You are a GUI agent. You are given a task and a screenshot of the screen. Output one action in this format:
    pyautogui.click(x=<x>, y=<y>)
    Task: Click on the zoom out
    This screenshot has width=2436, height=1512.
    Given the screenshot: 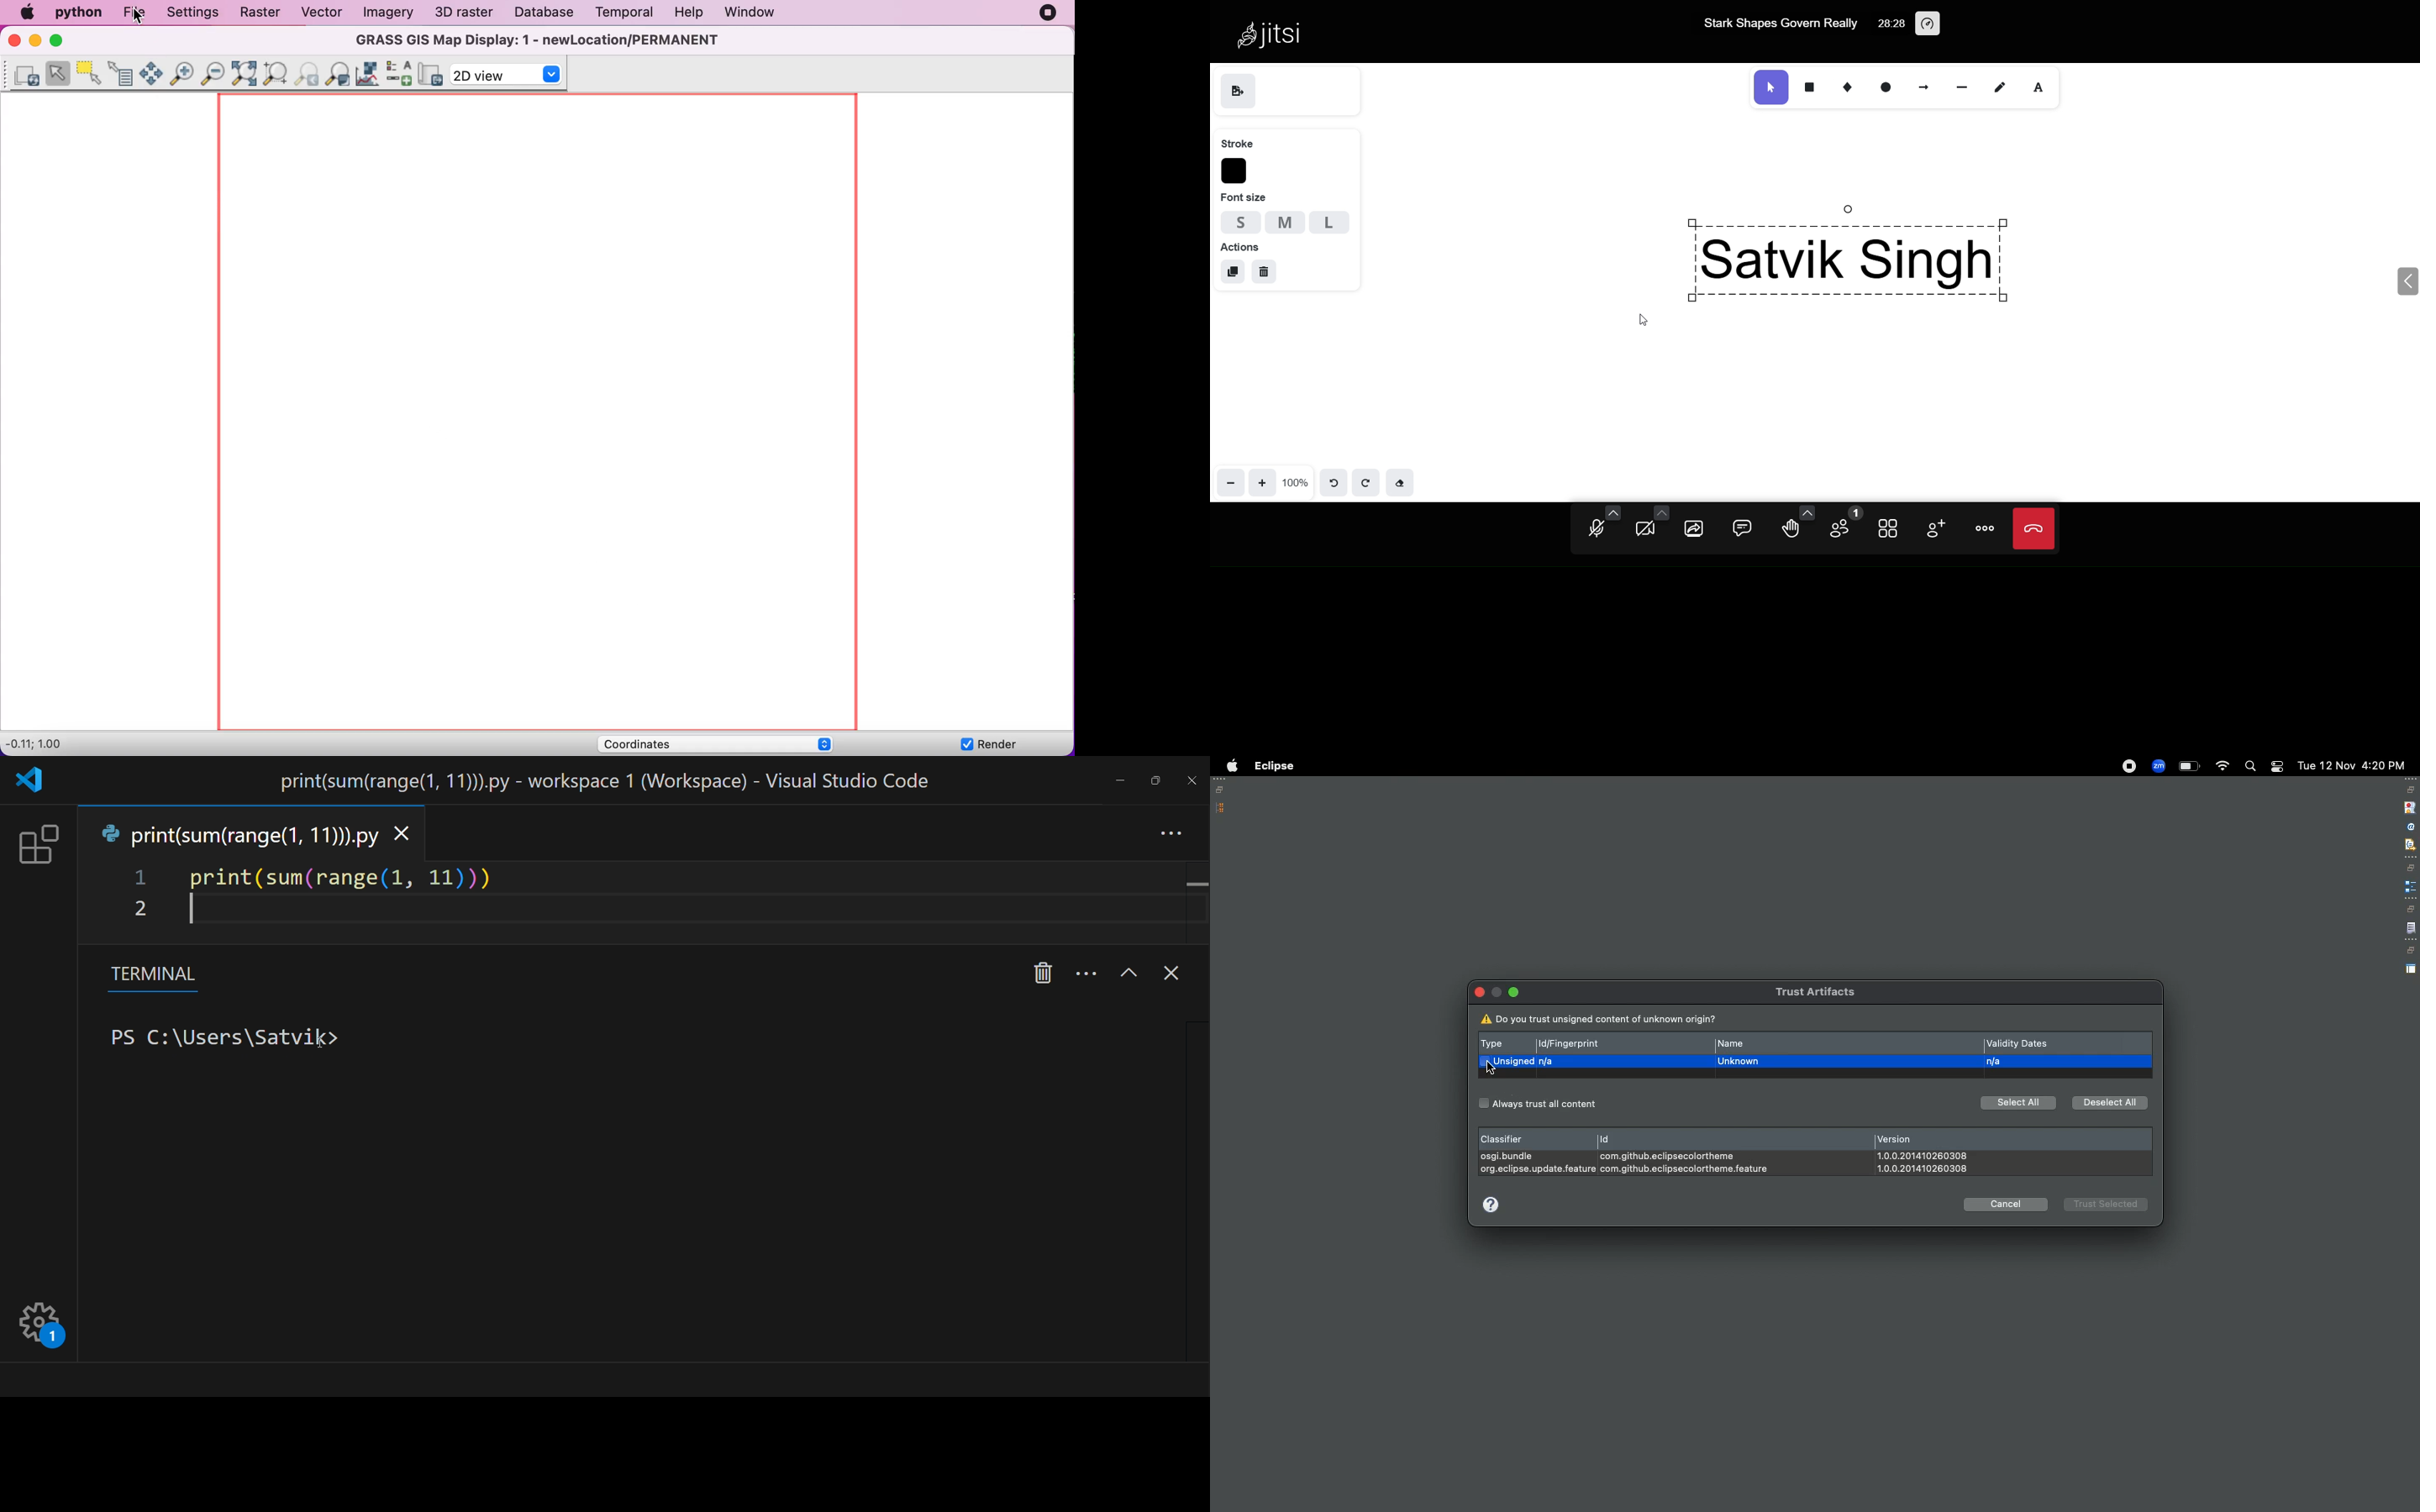 What is the action you would take?
    pyautogui.click(x=1231, y=482)
    